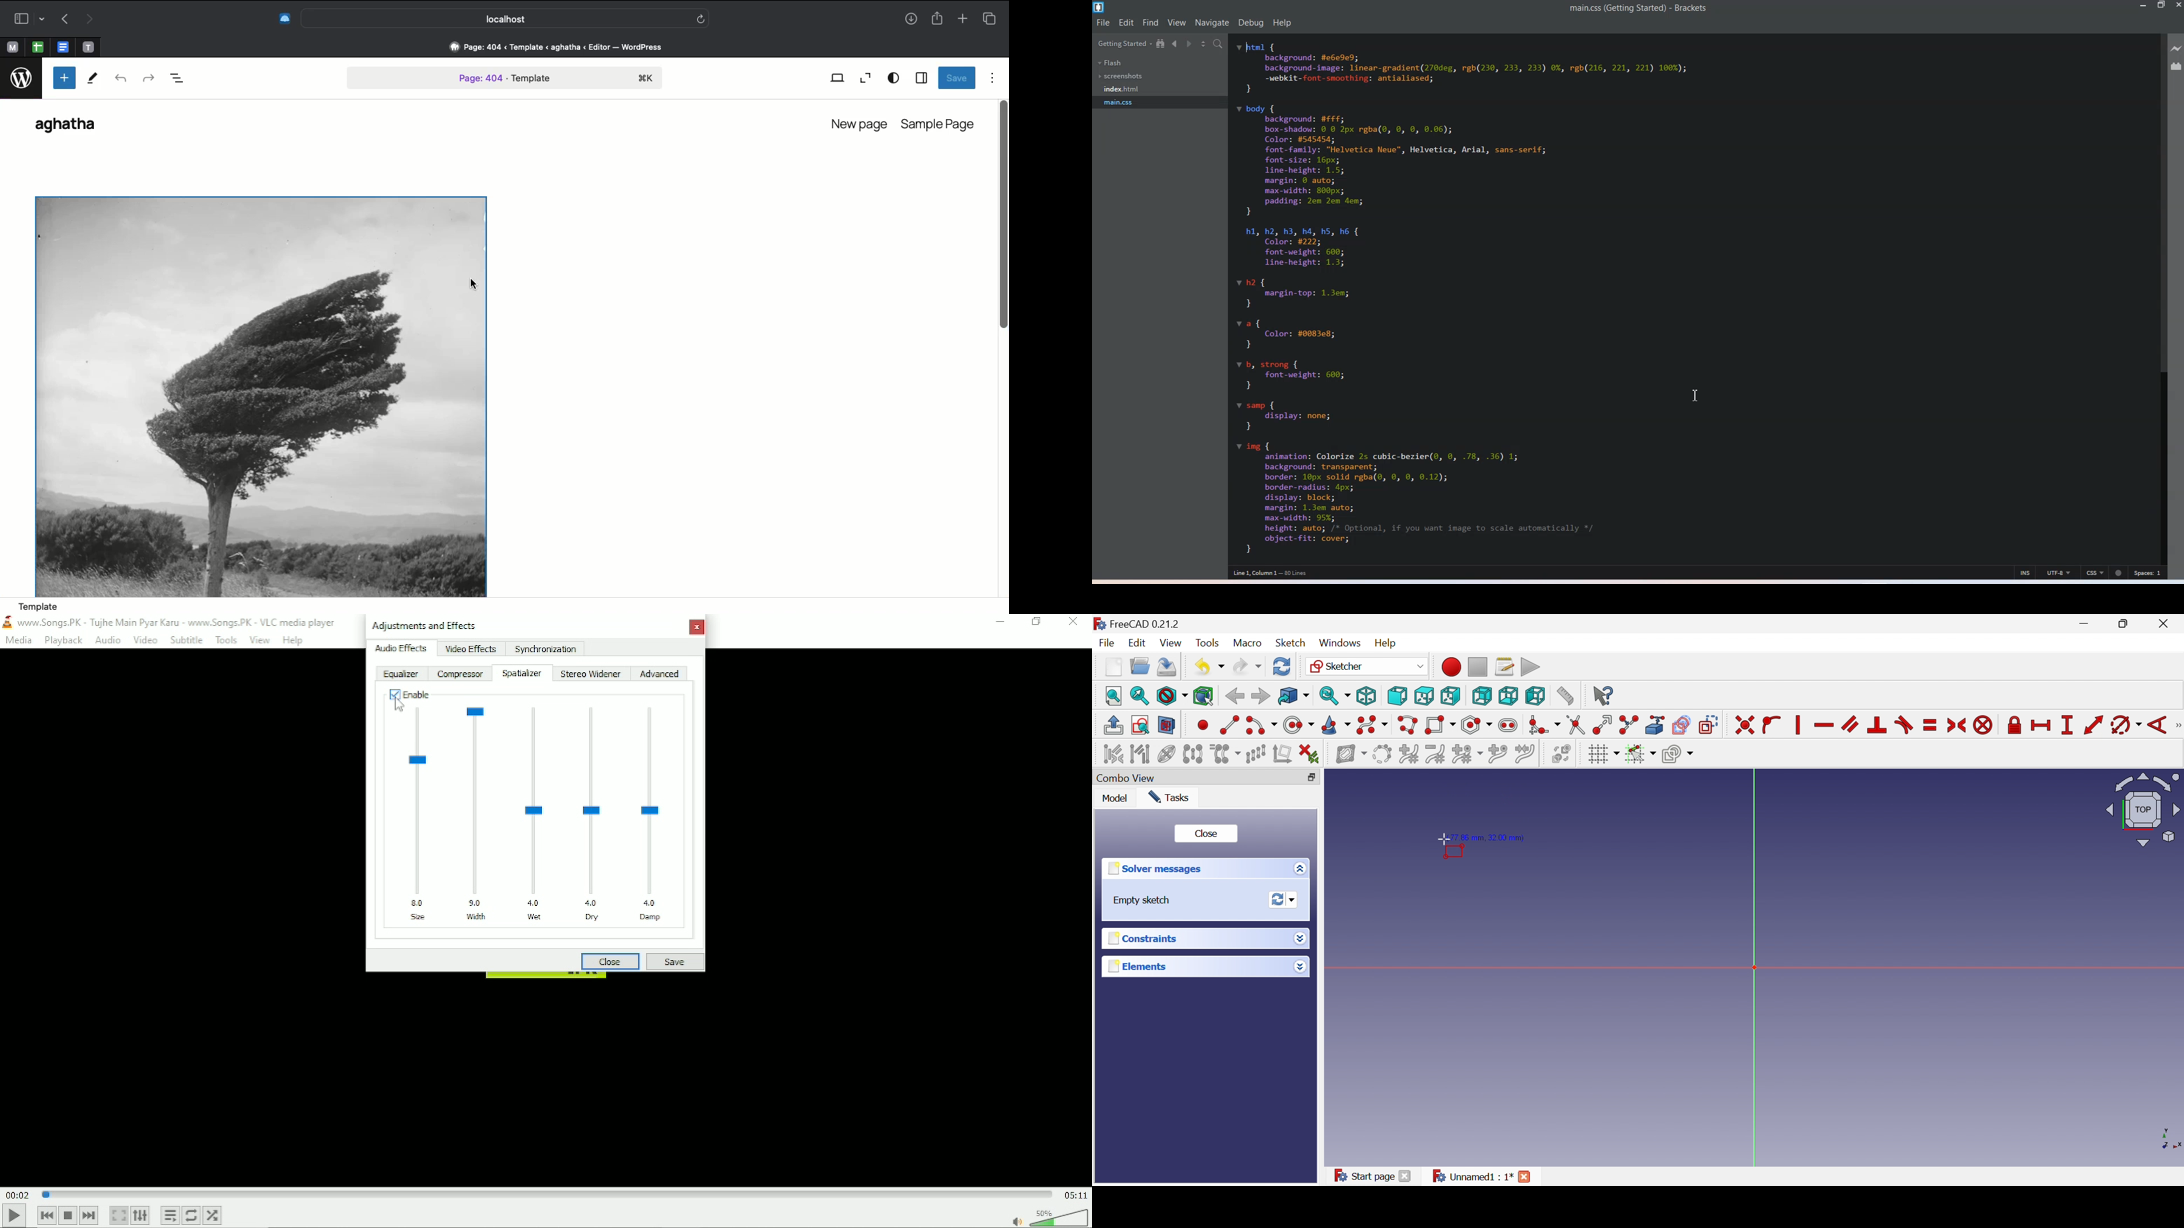  What do you see at coordinates (911, 20) in the screenshot?
I see `Downlaods` at bounding box center [911, 20].